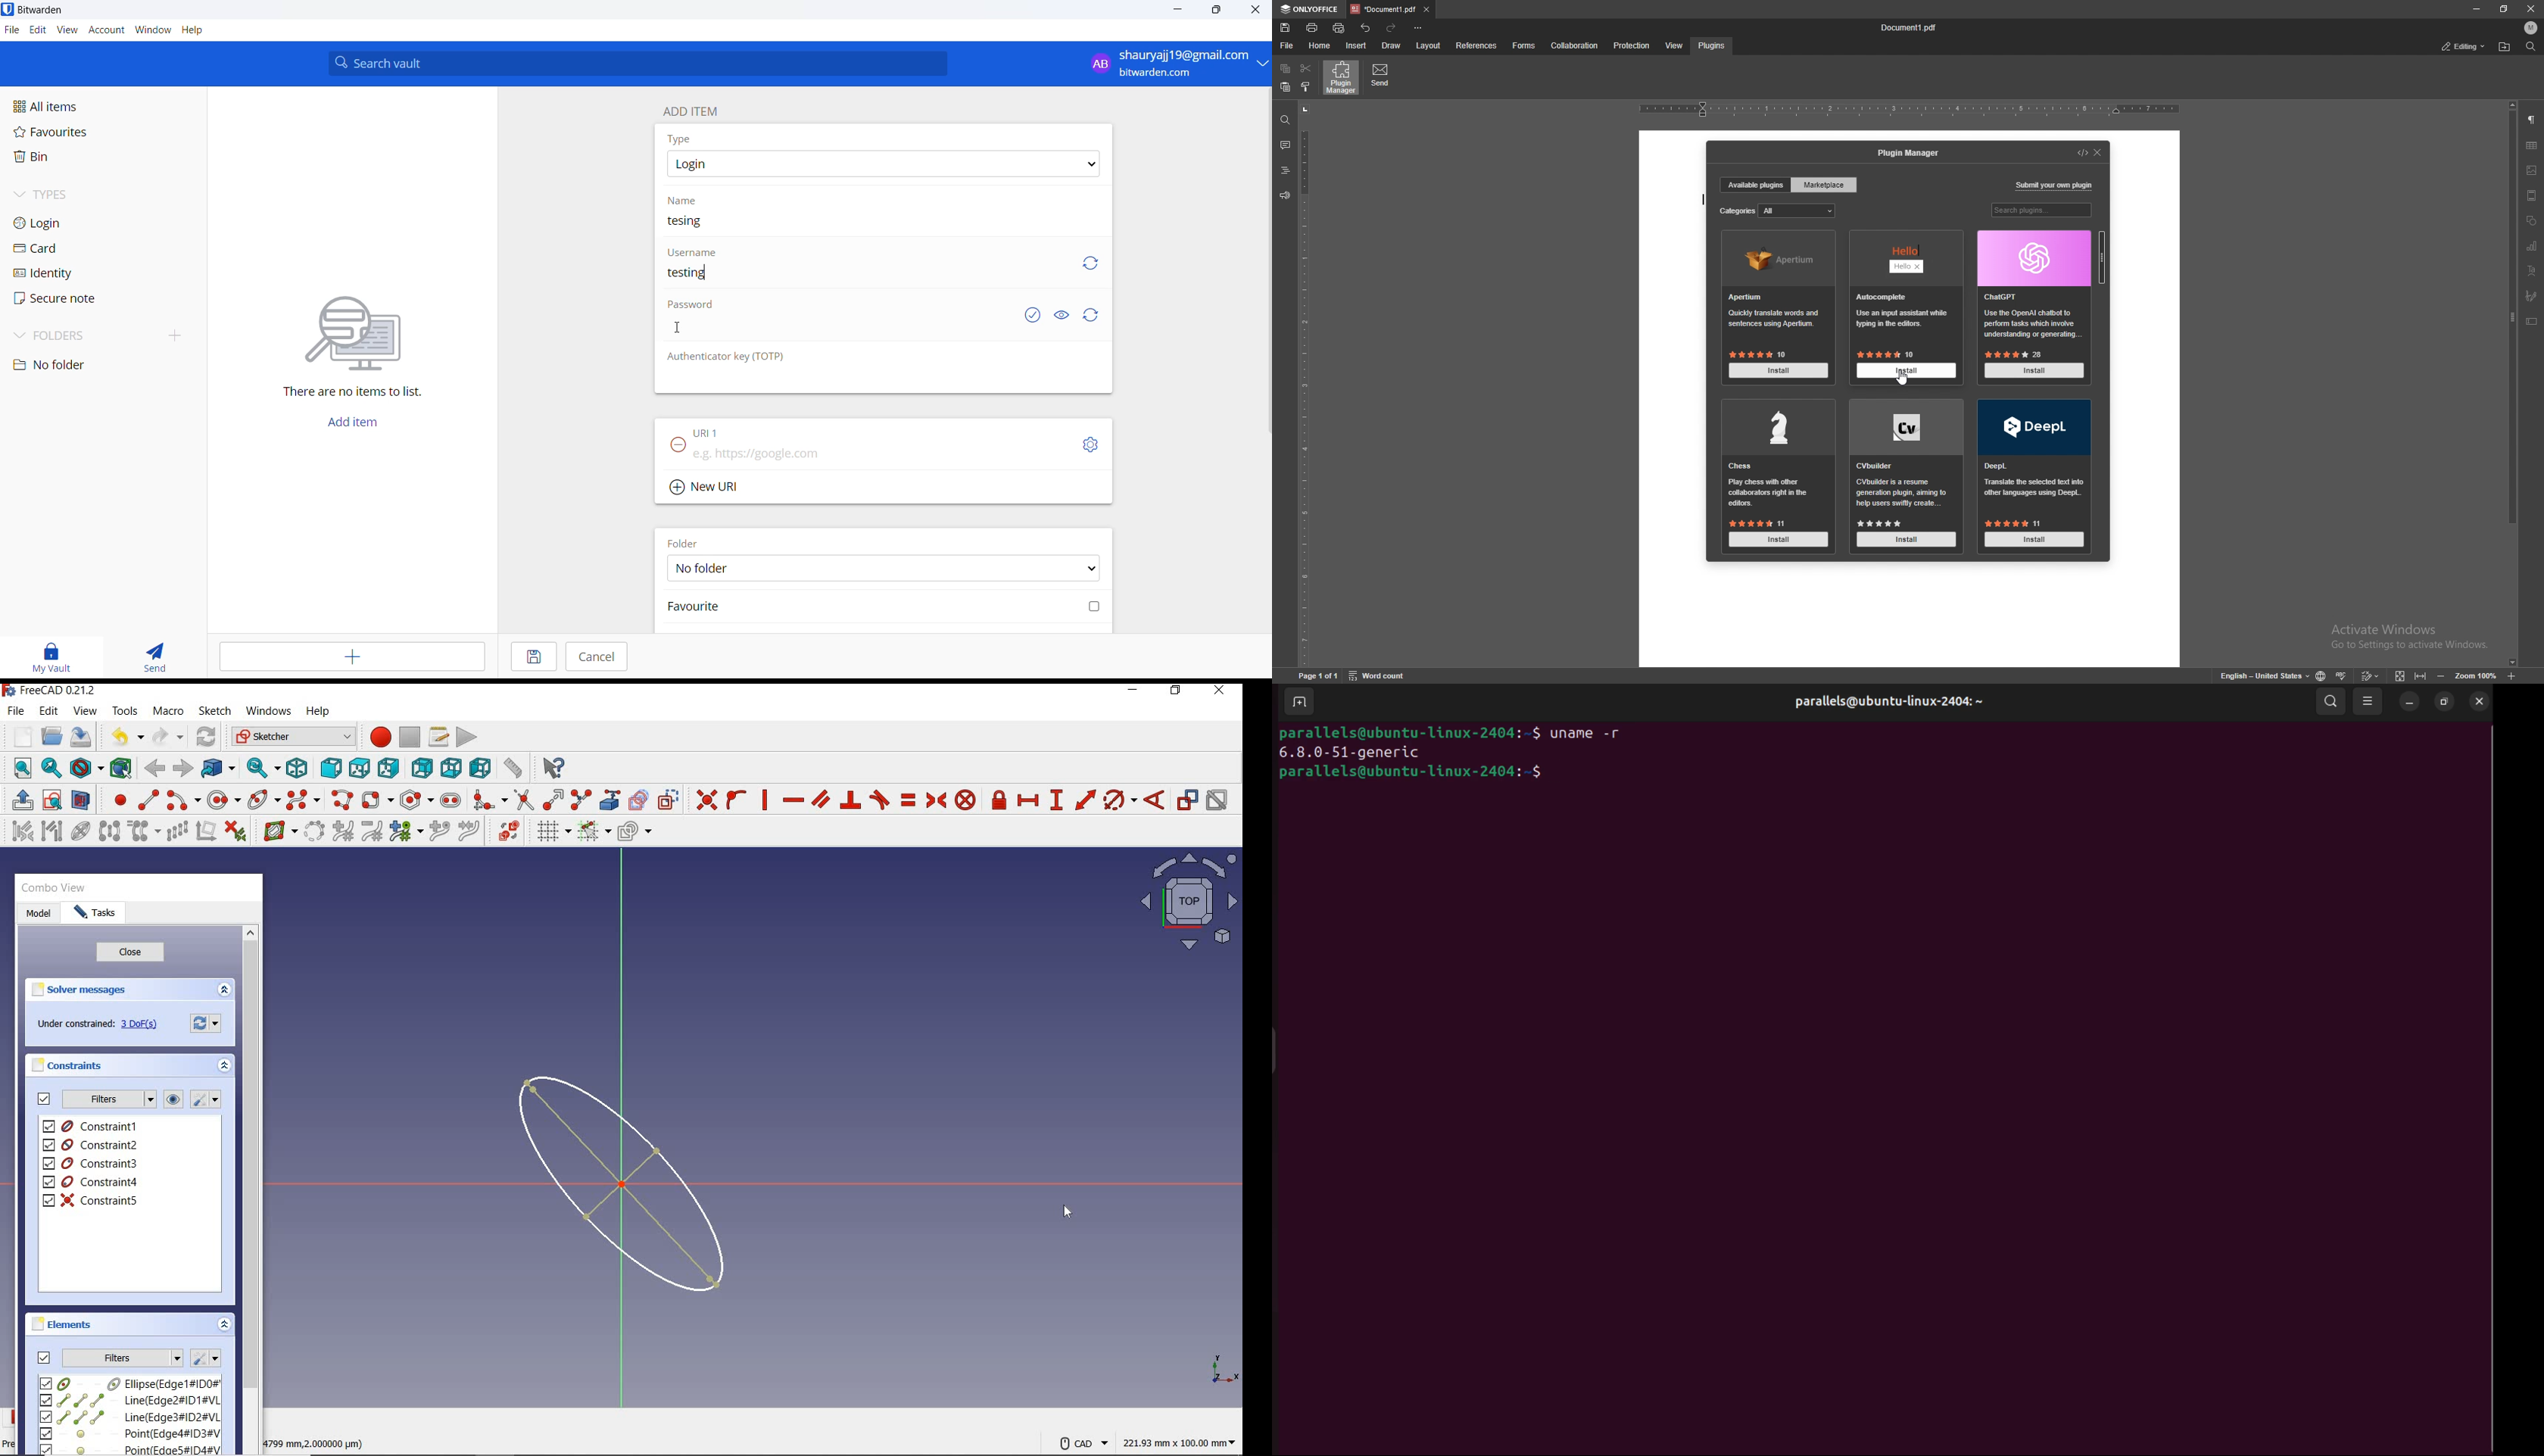  Describe the element at coordinates (1181, 1440) in the screenshot. I see `measurement` at that location.